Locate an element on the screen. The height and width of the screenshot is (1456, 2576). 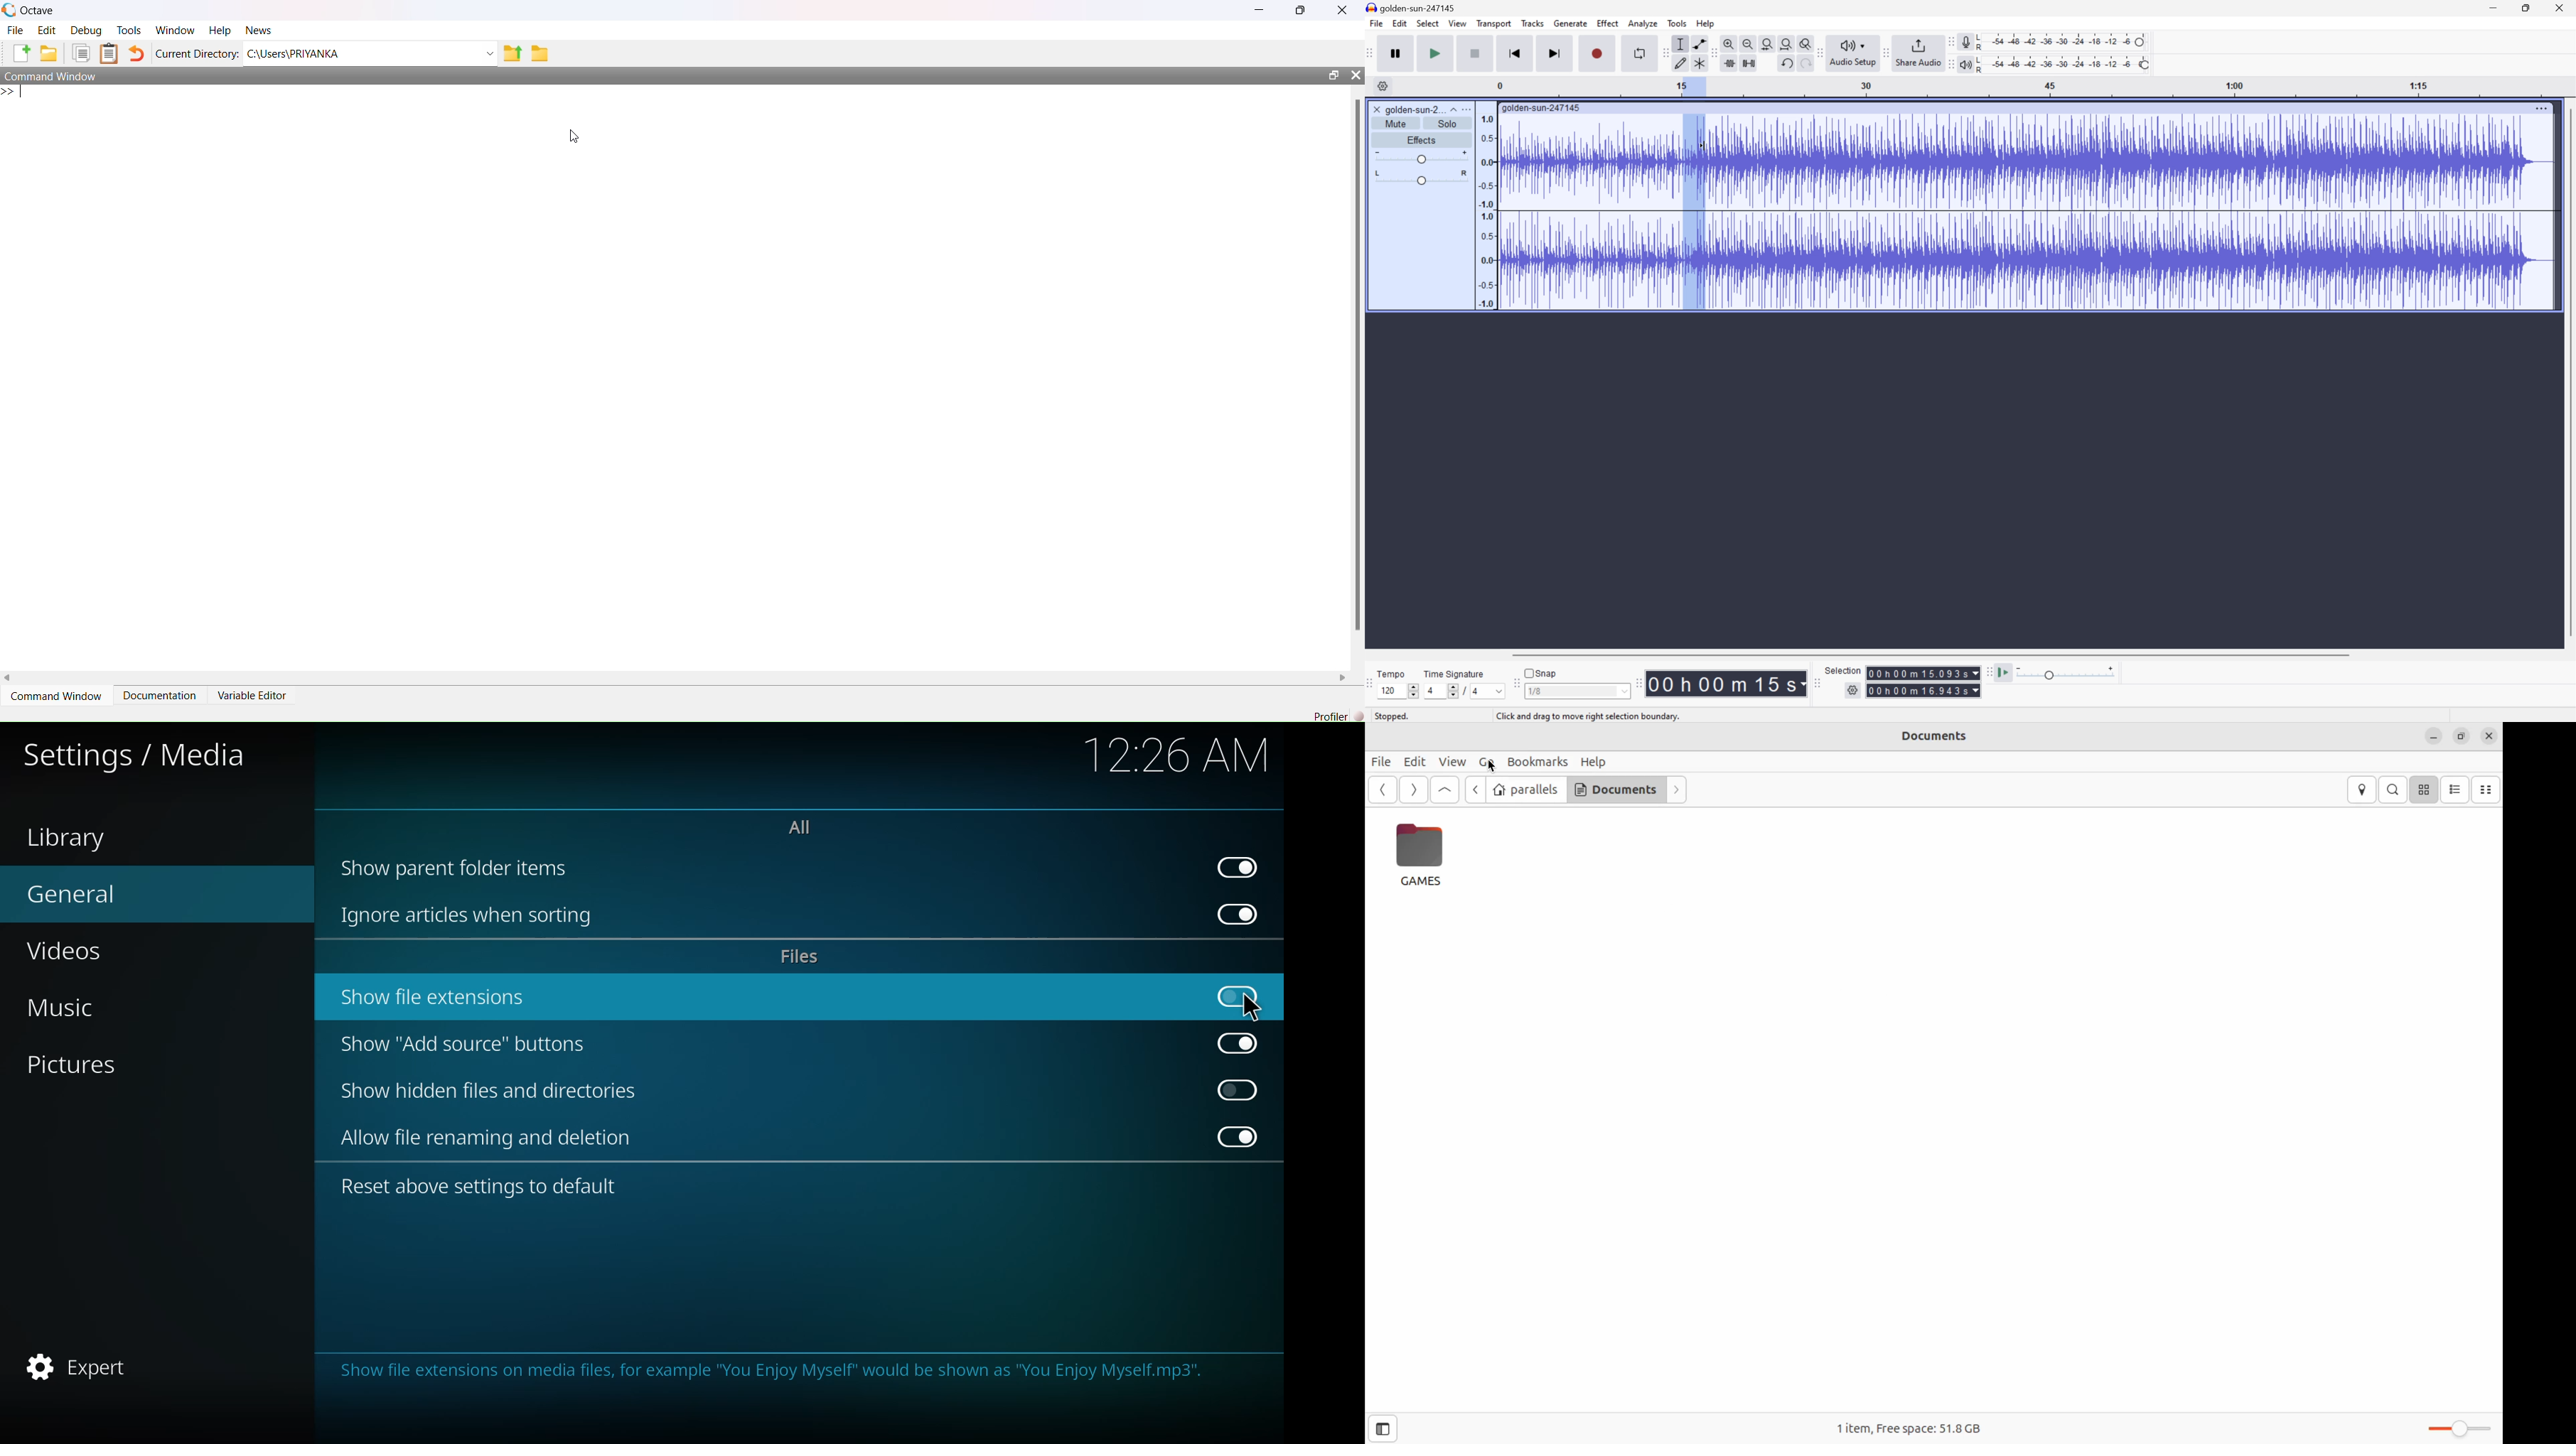
show add source button is located at coordinates (464, 1044).